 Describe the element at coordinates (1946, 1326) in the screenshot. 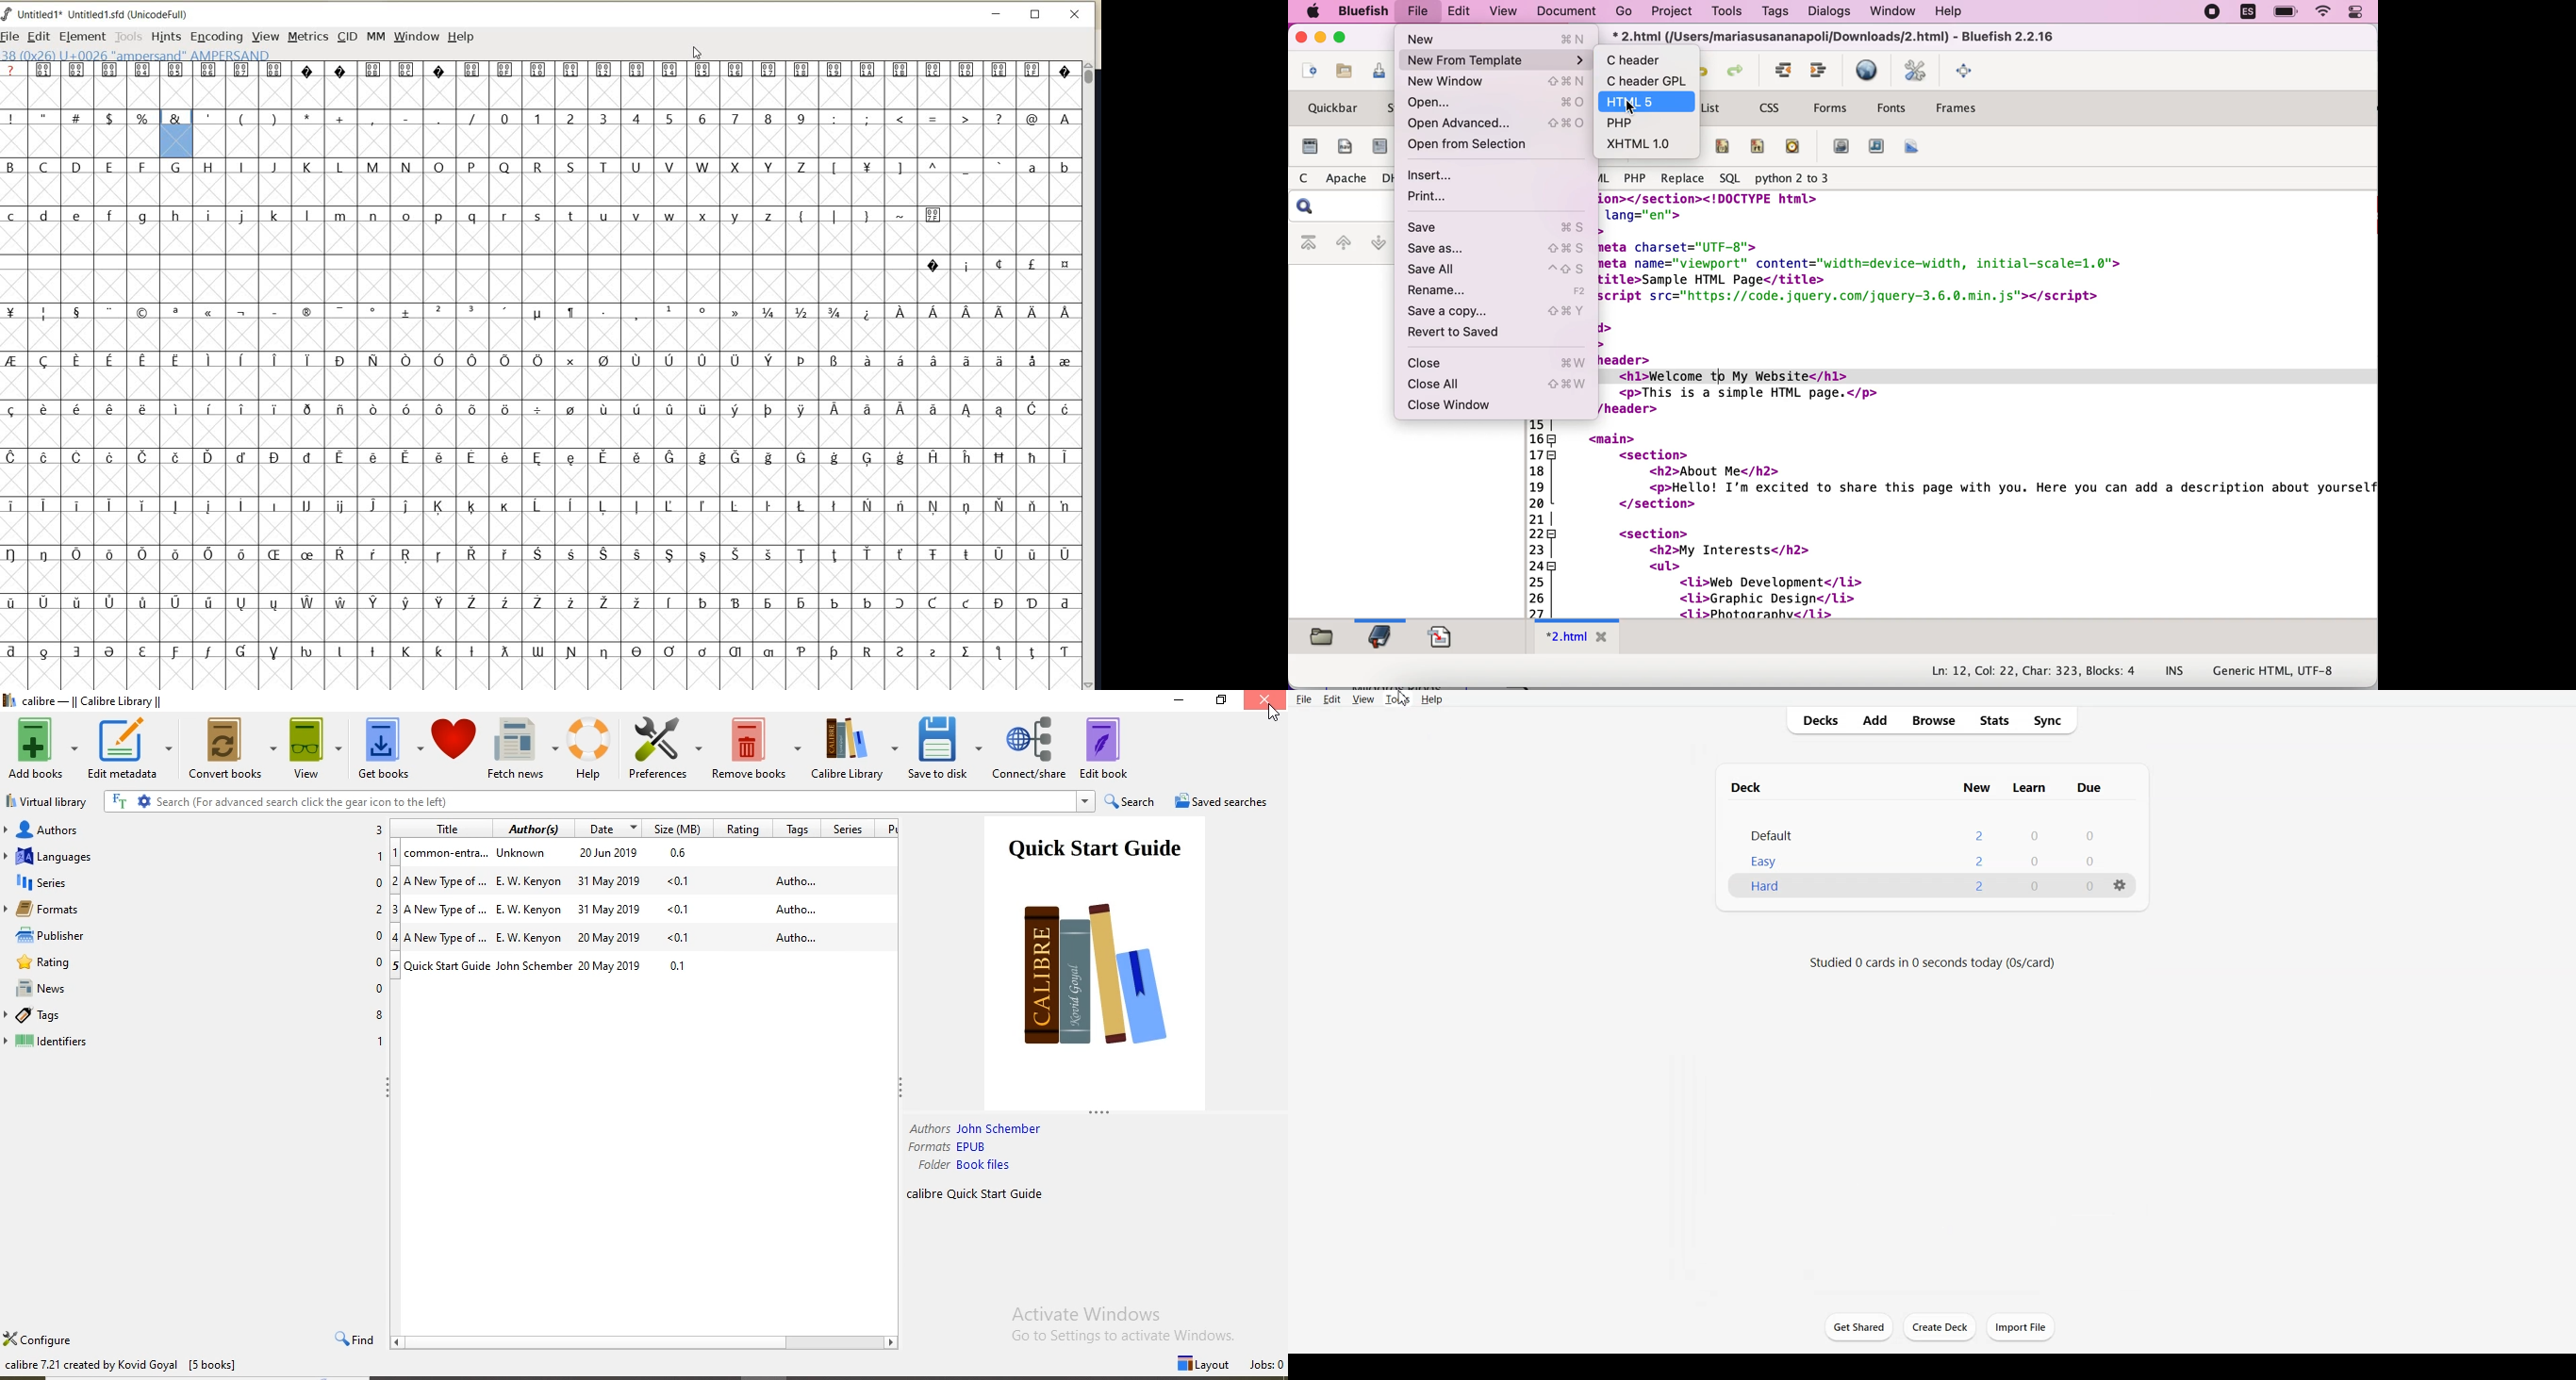

I see `create deck` at that location.